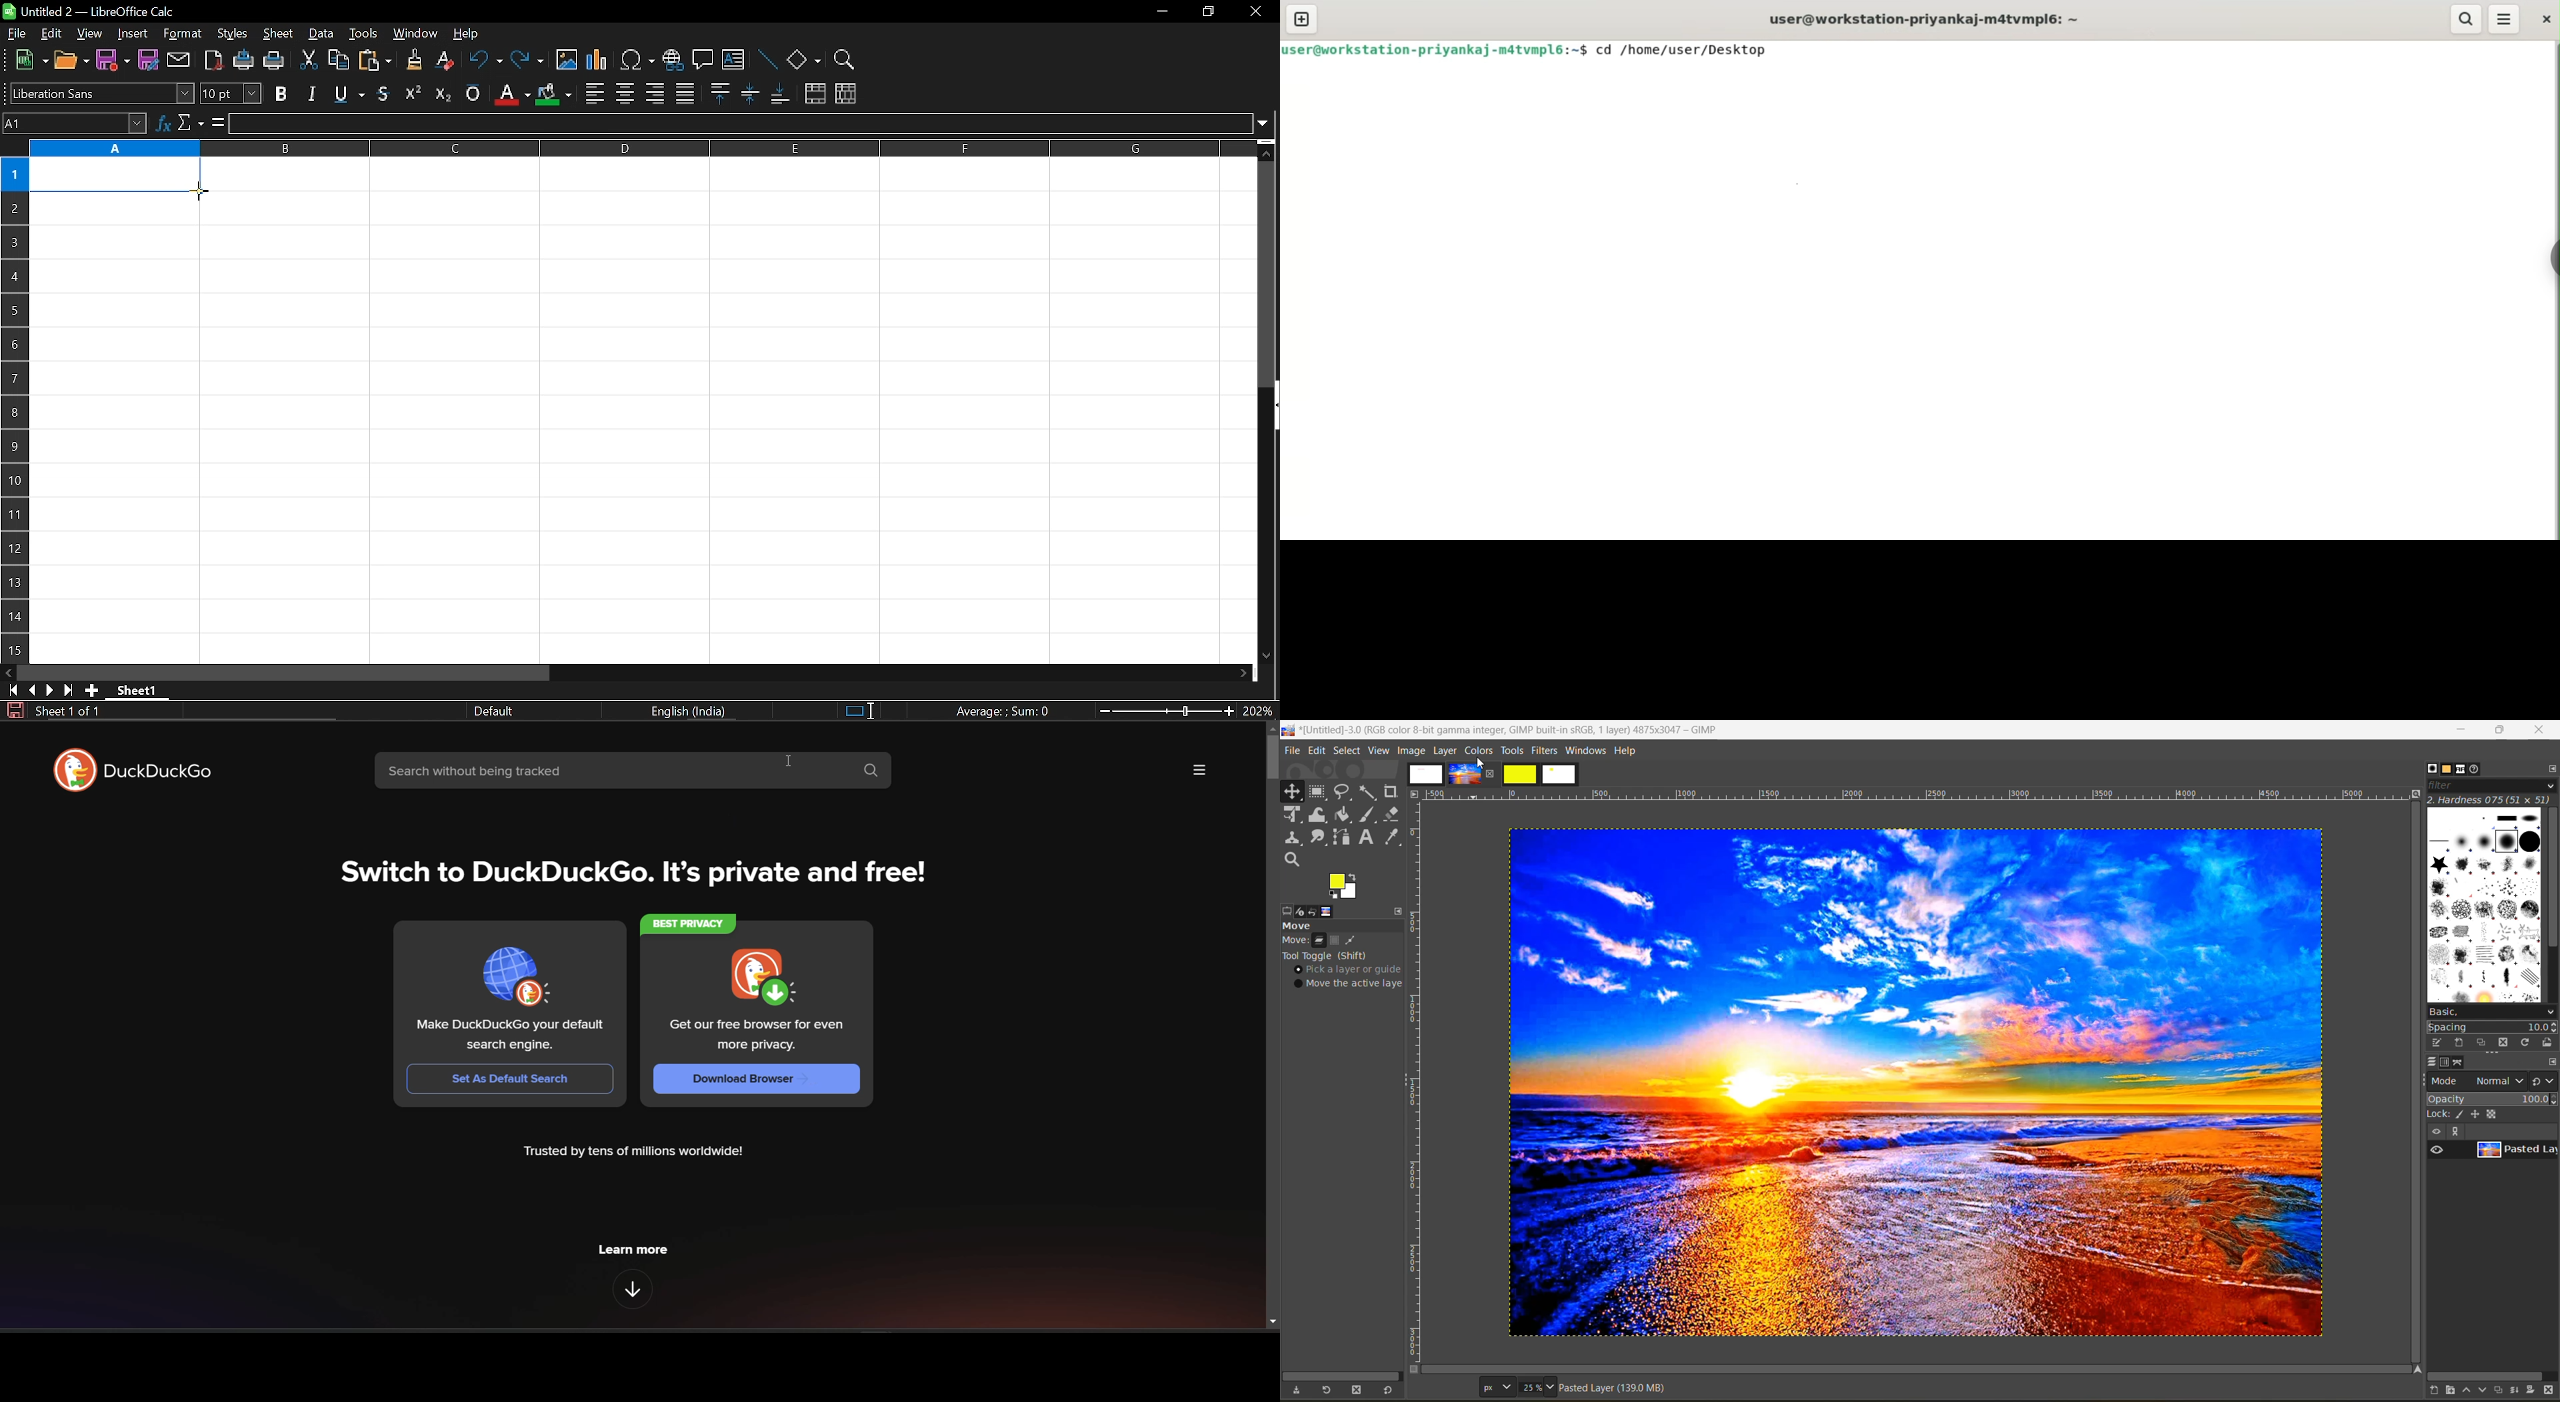 The height and width of the screenshot is (1428, 2576). I want to click on function wizard, so click(163, 124).